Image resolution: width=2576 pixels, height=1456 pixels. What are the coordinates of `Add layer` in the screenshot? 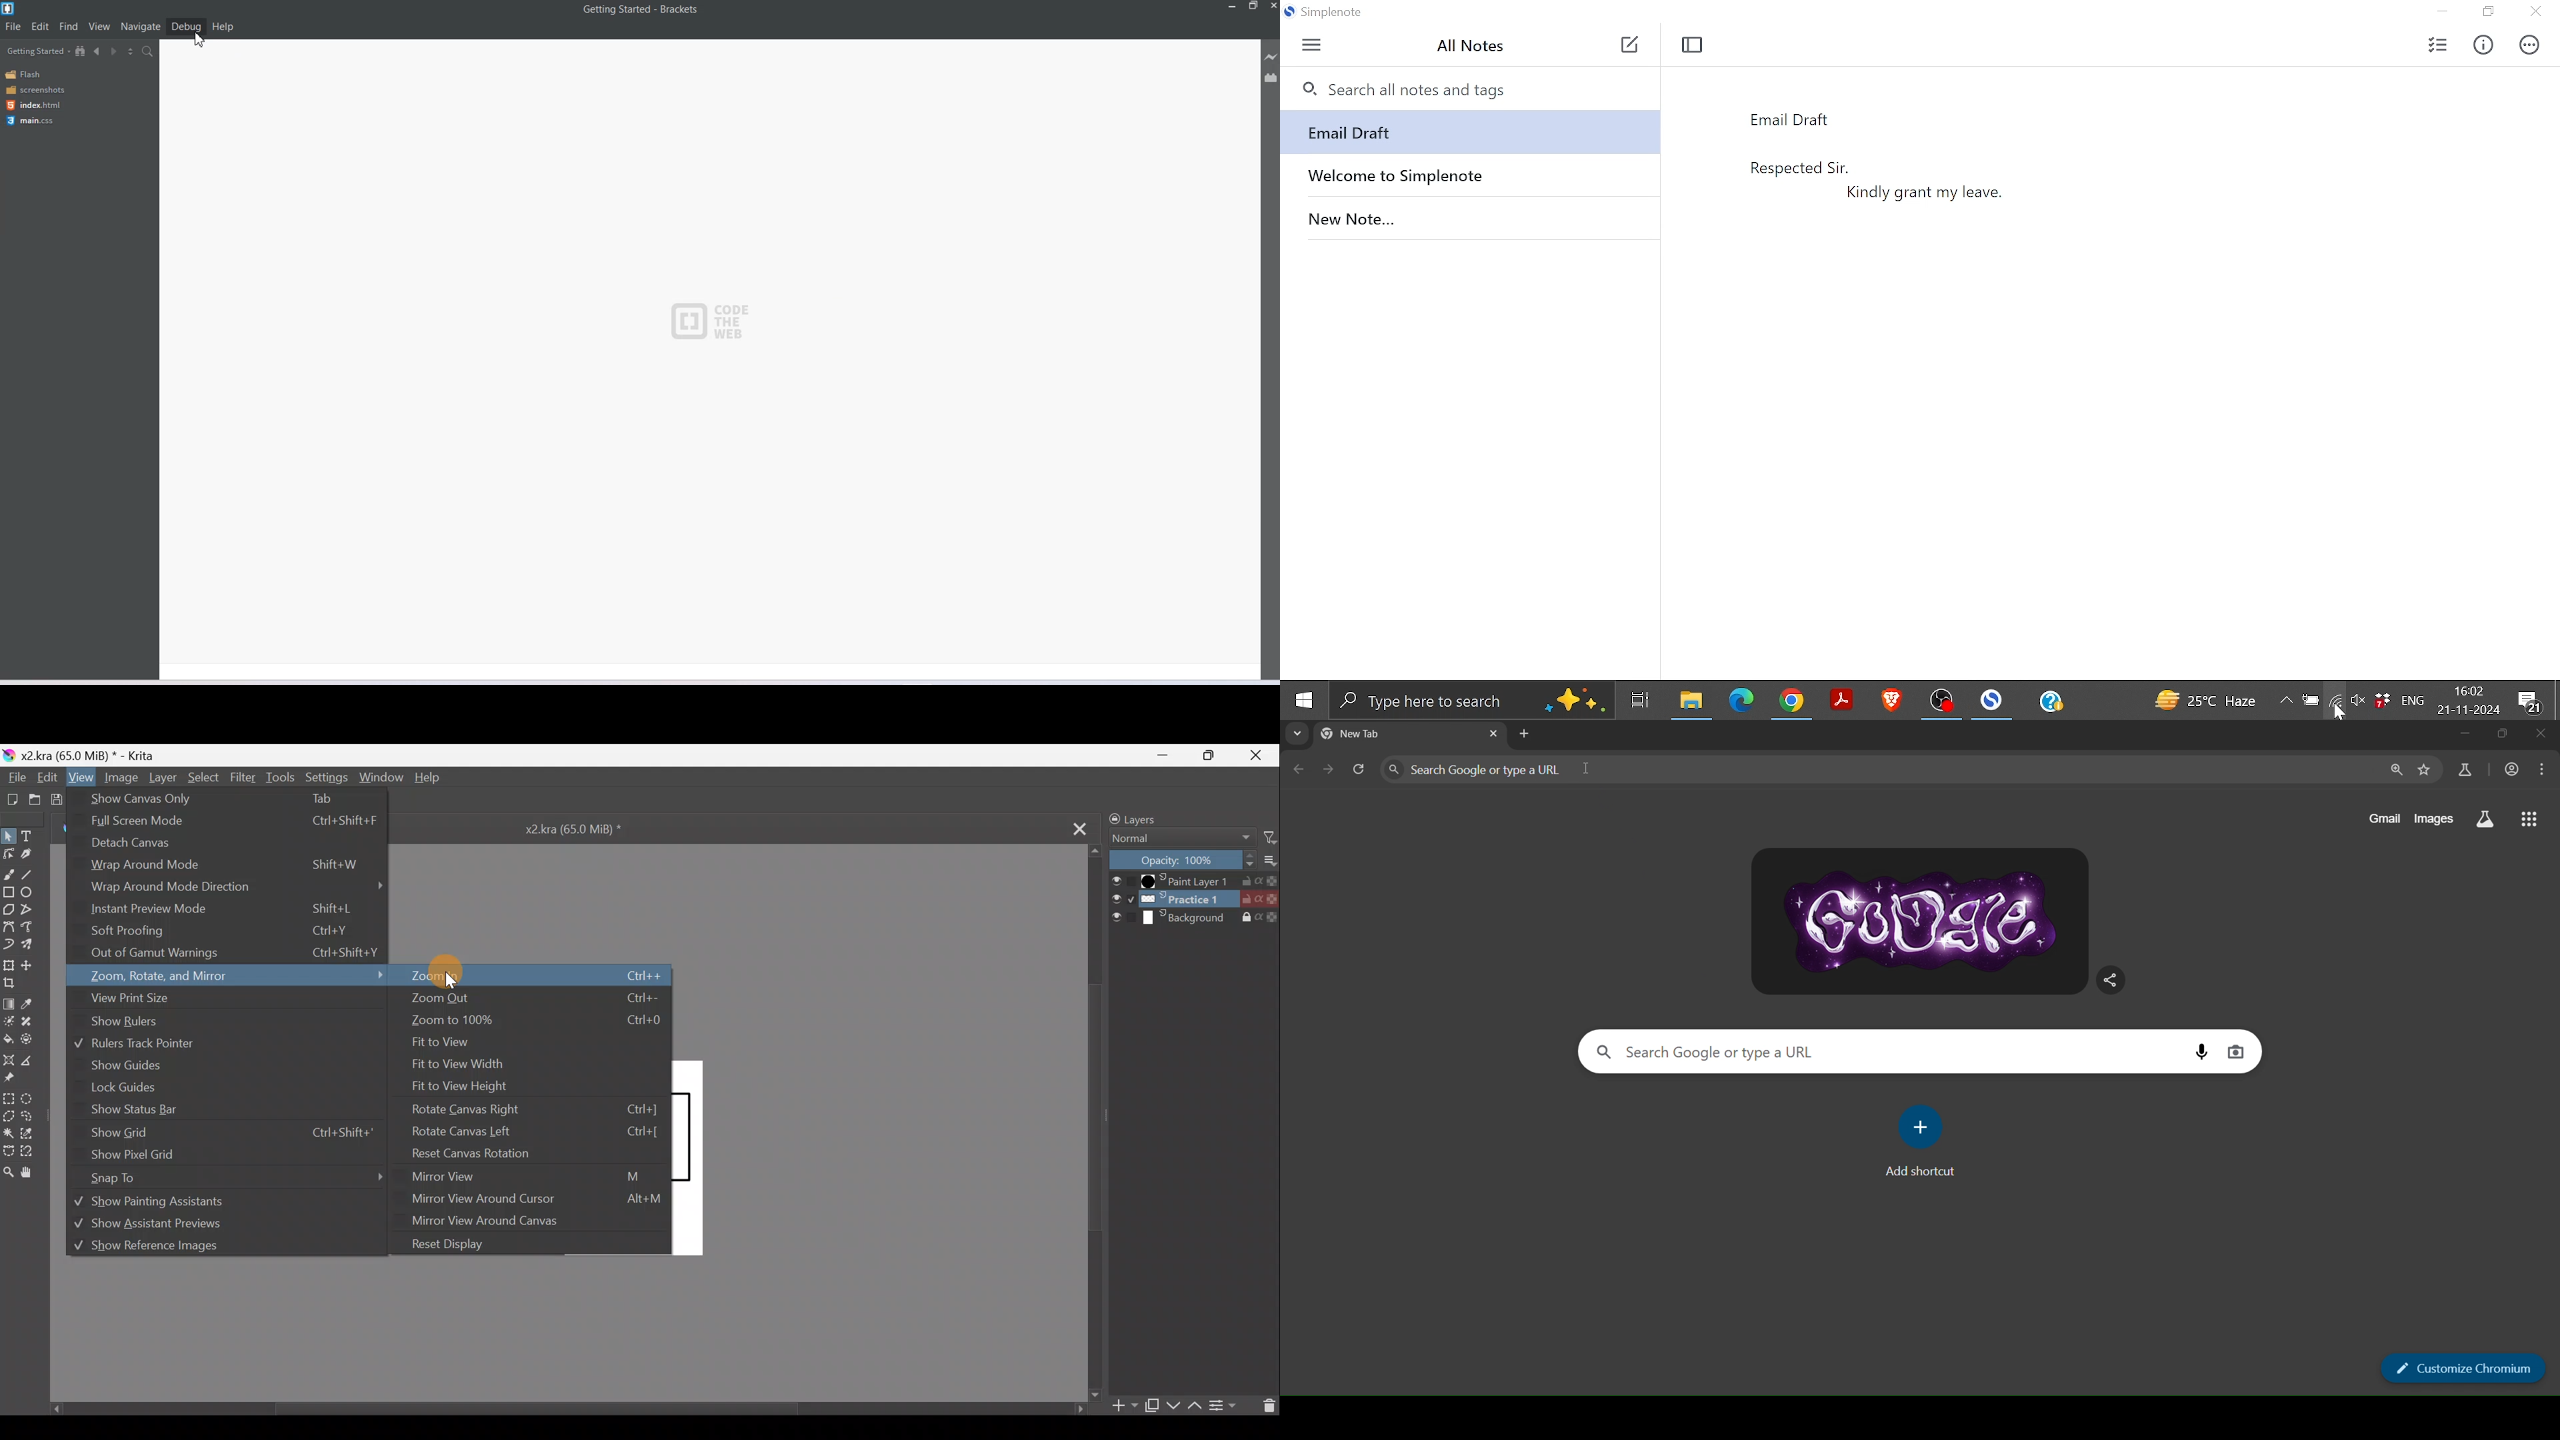 It's located at (1127, 1407).